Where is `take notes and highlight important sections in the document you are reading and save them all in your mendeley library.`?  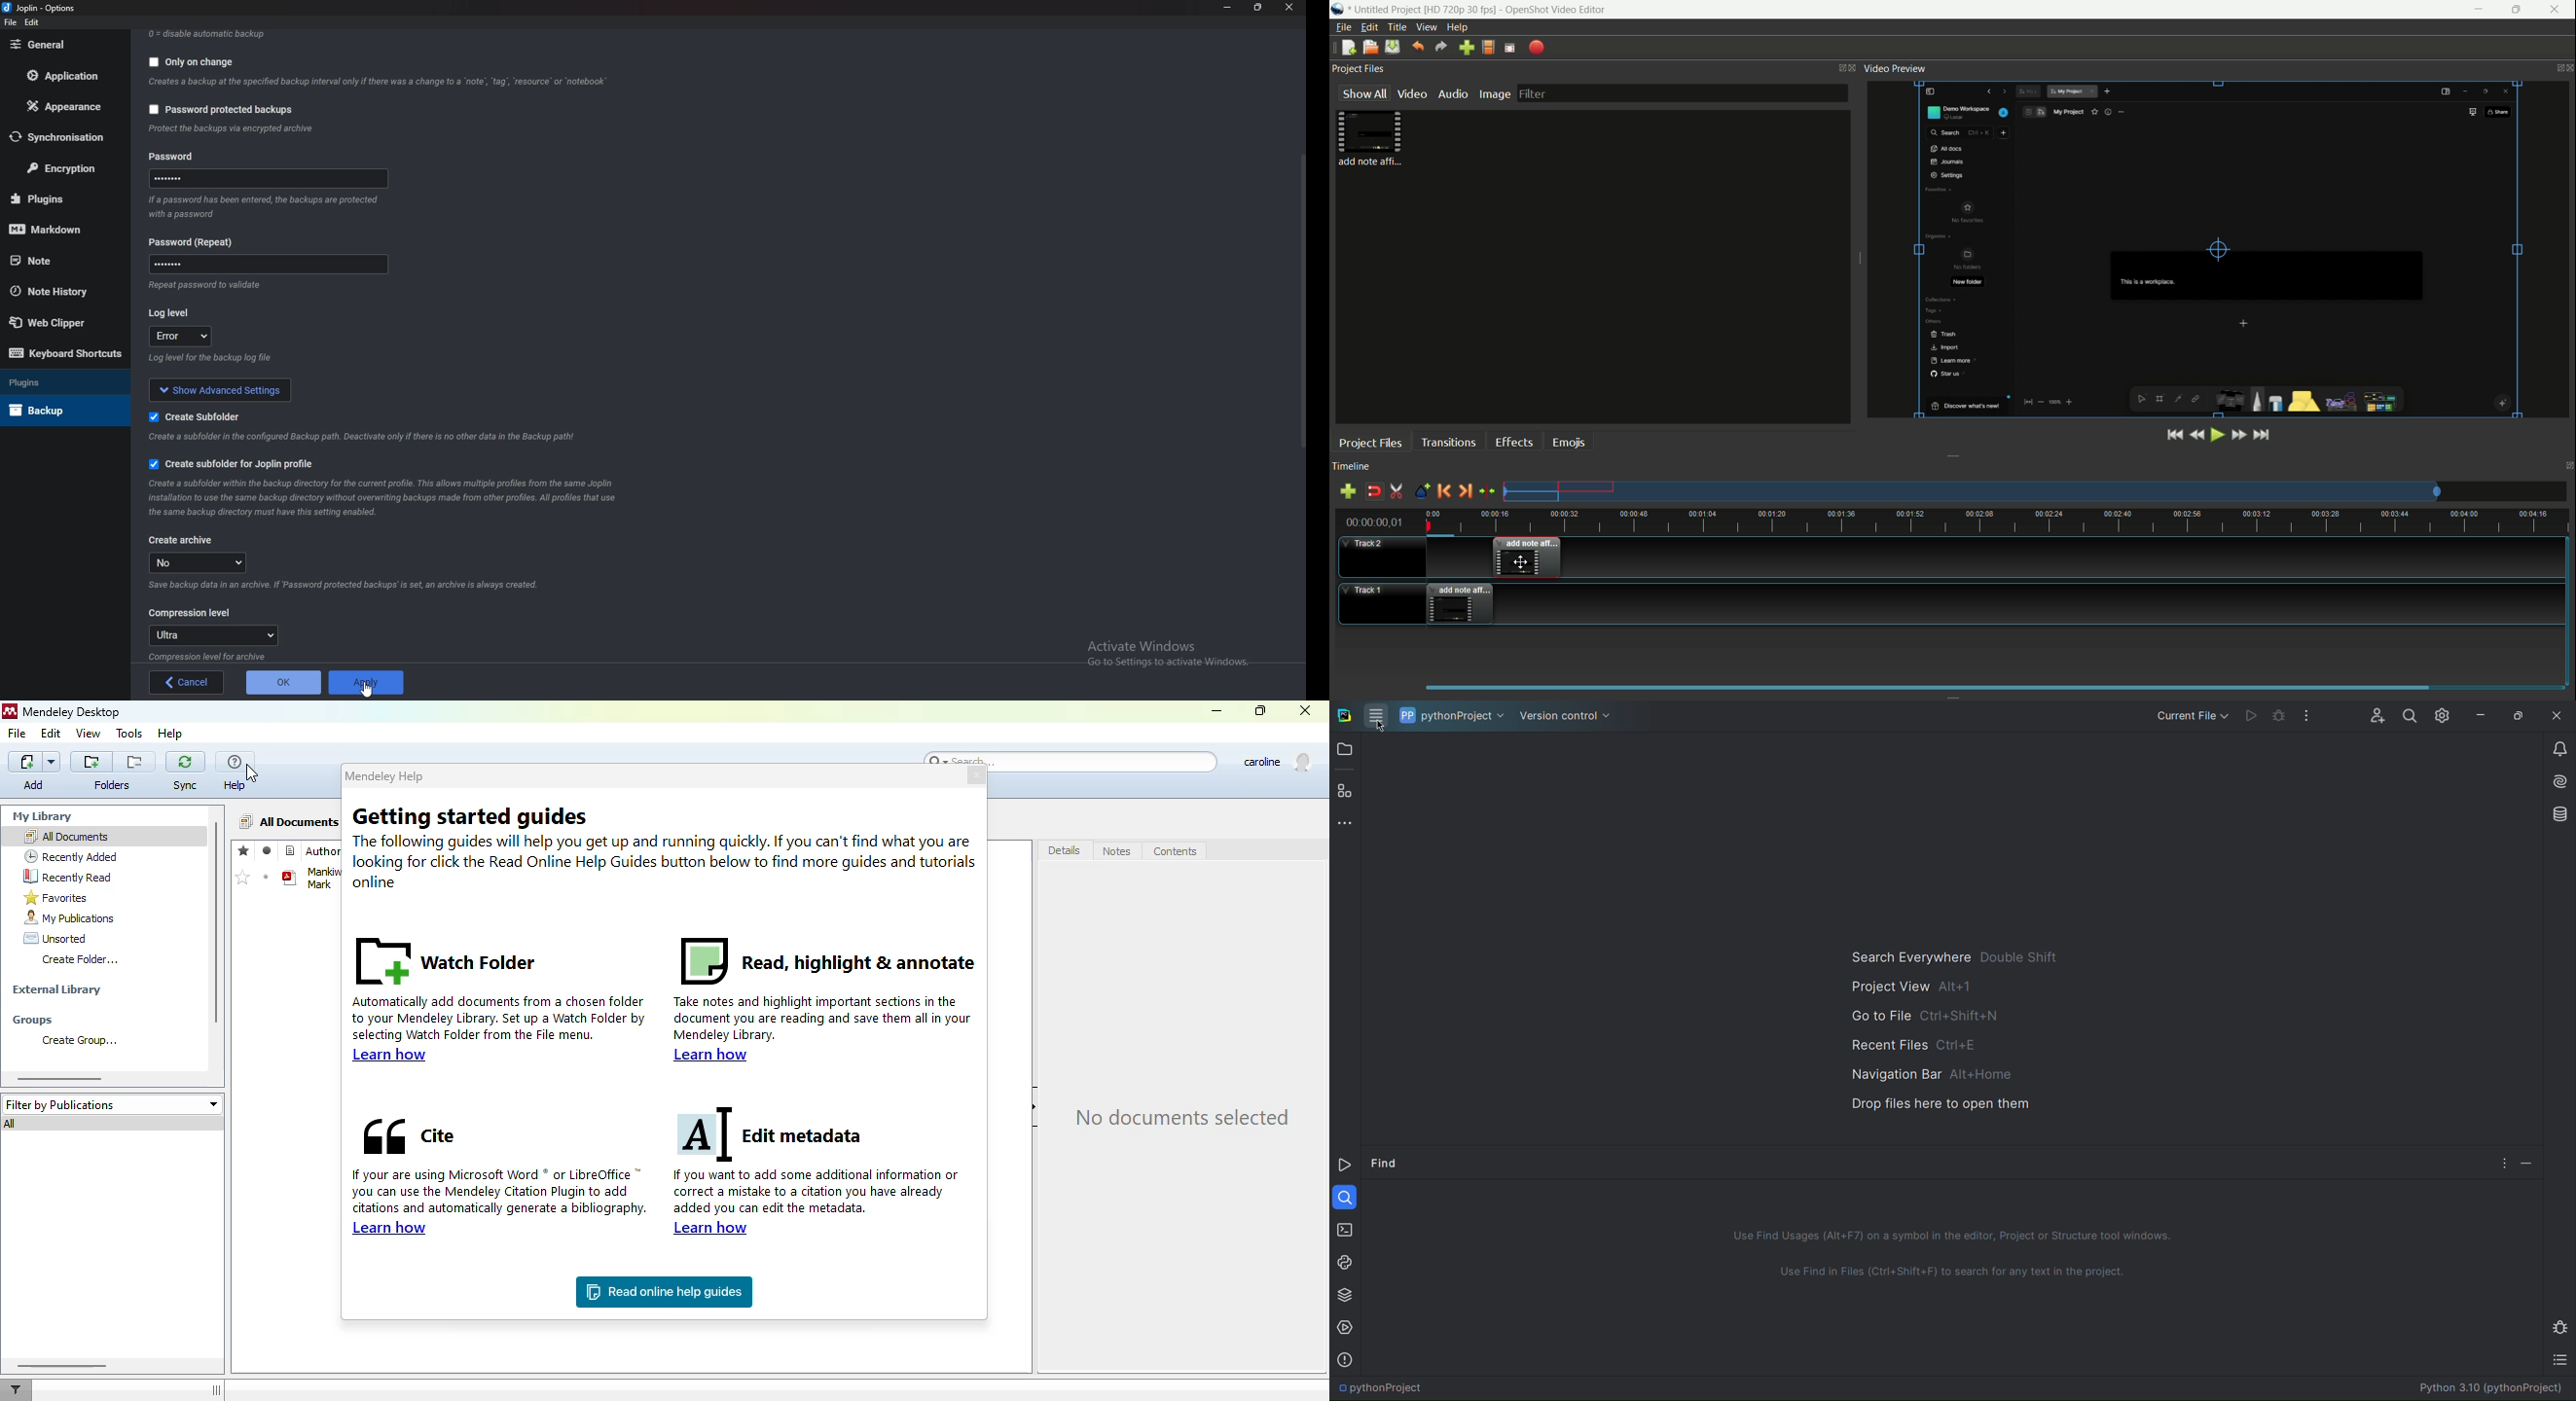 take notes and highlight important sections in the document you are reading and save them all in your mendeley library. is located at coordinates (823, 1019).